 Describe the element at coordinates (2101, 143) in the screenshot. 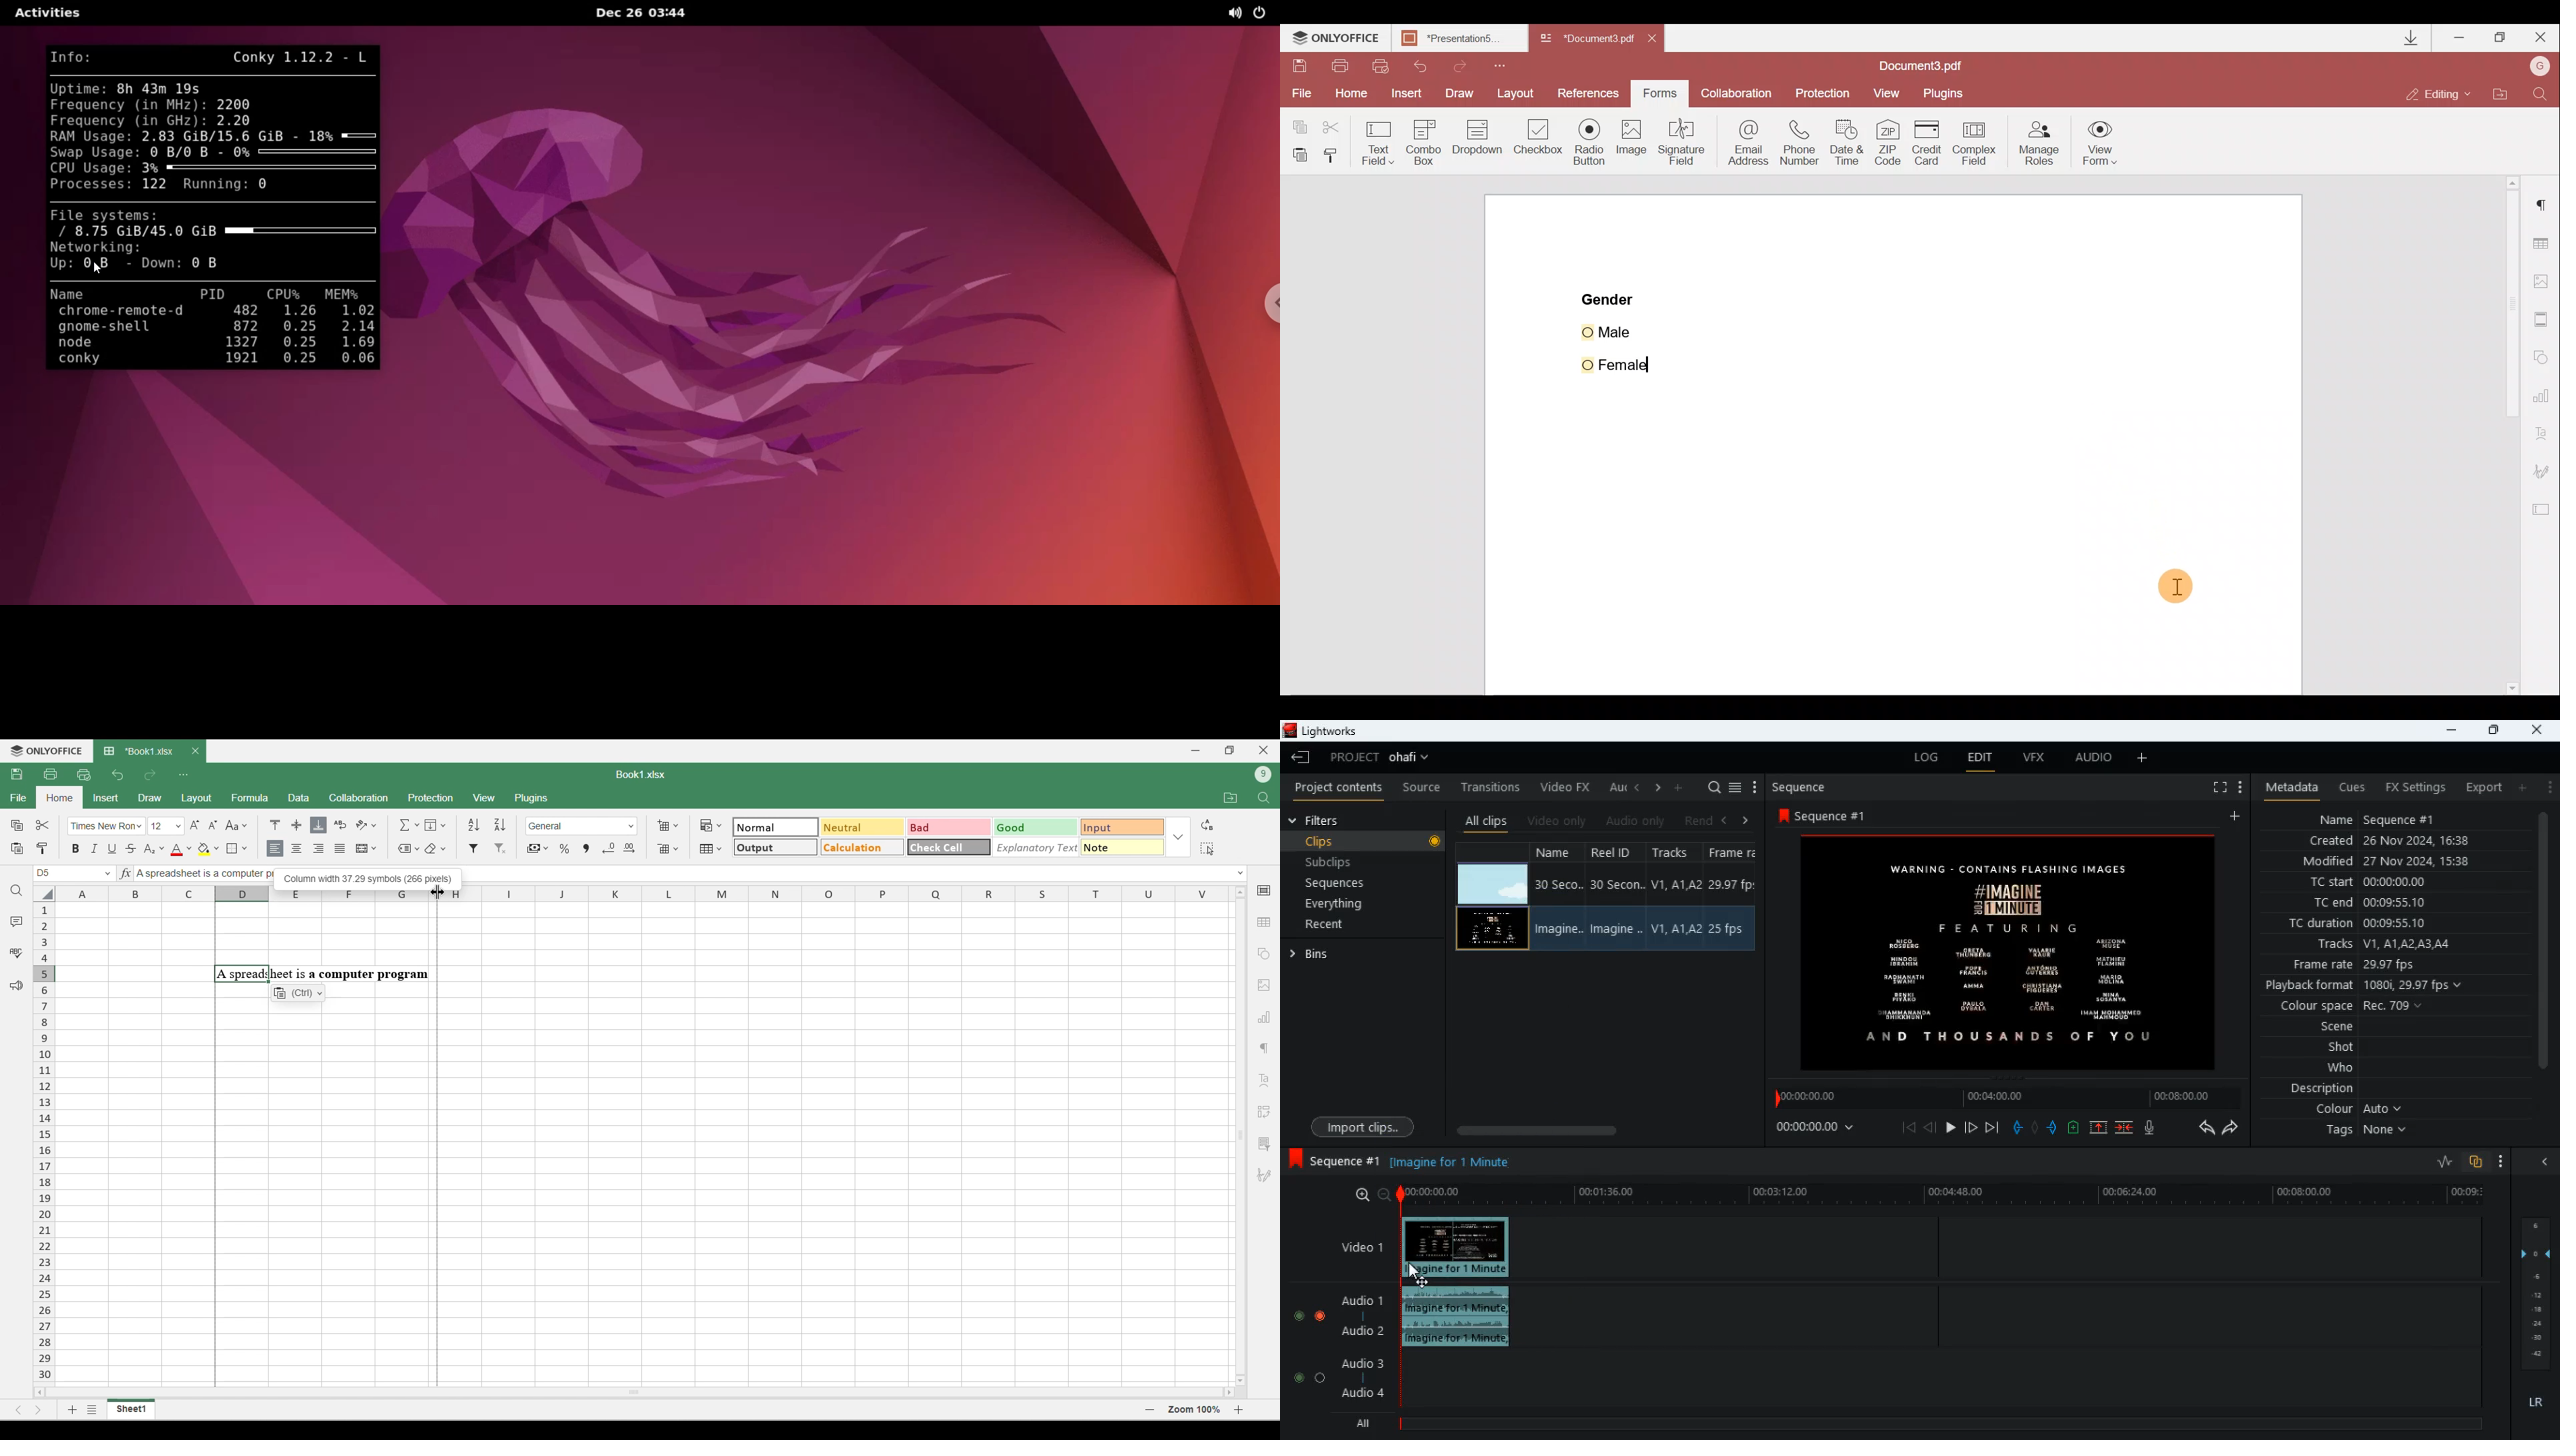

I see `View form` at that location.